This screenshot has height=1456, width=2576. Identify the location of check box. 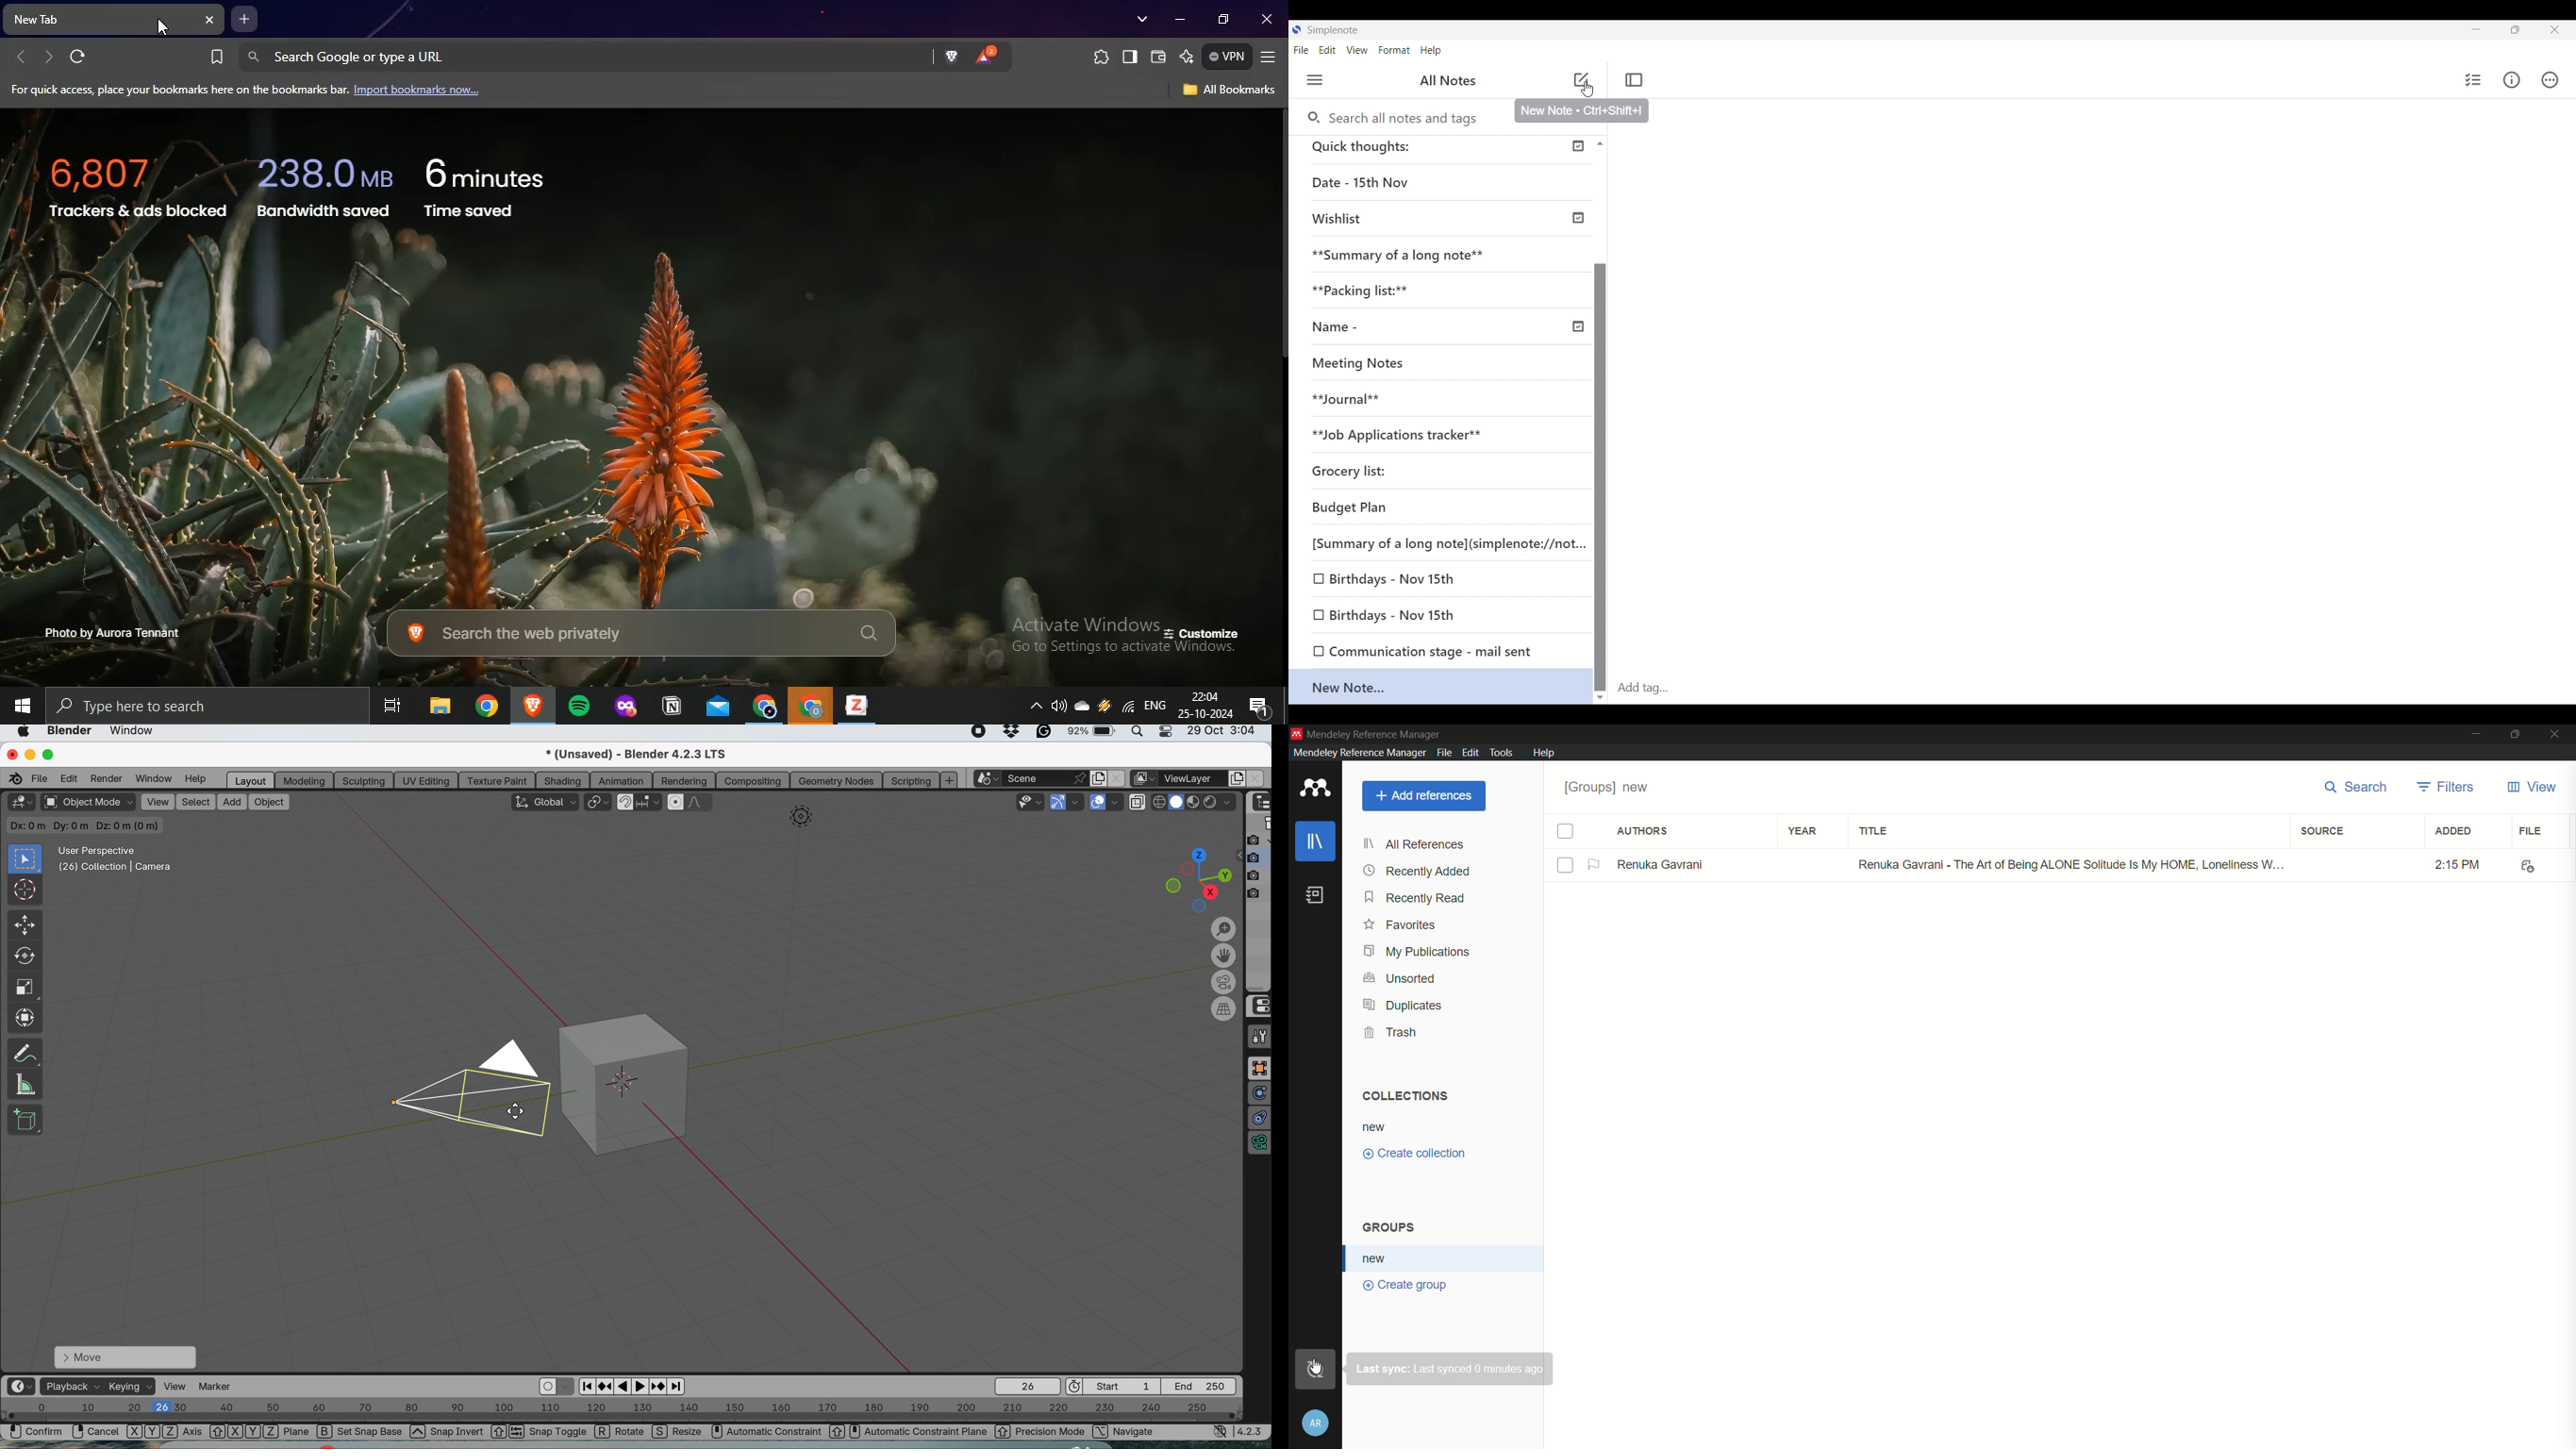
(1569, 829).